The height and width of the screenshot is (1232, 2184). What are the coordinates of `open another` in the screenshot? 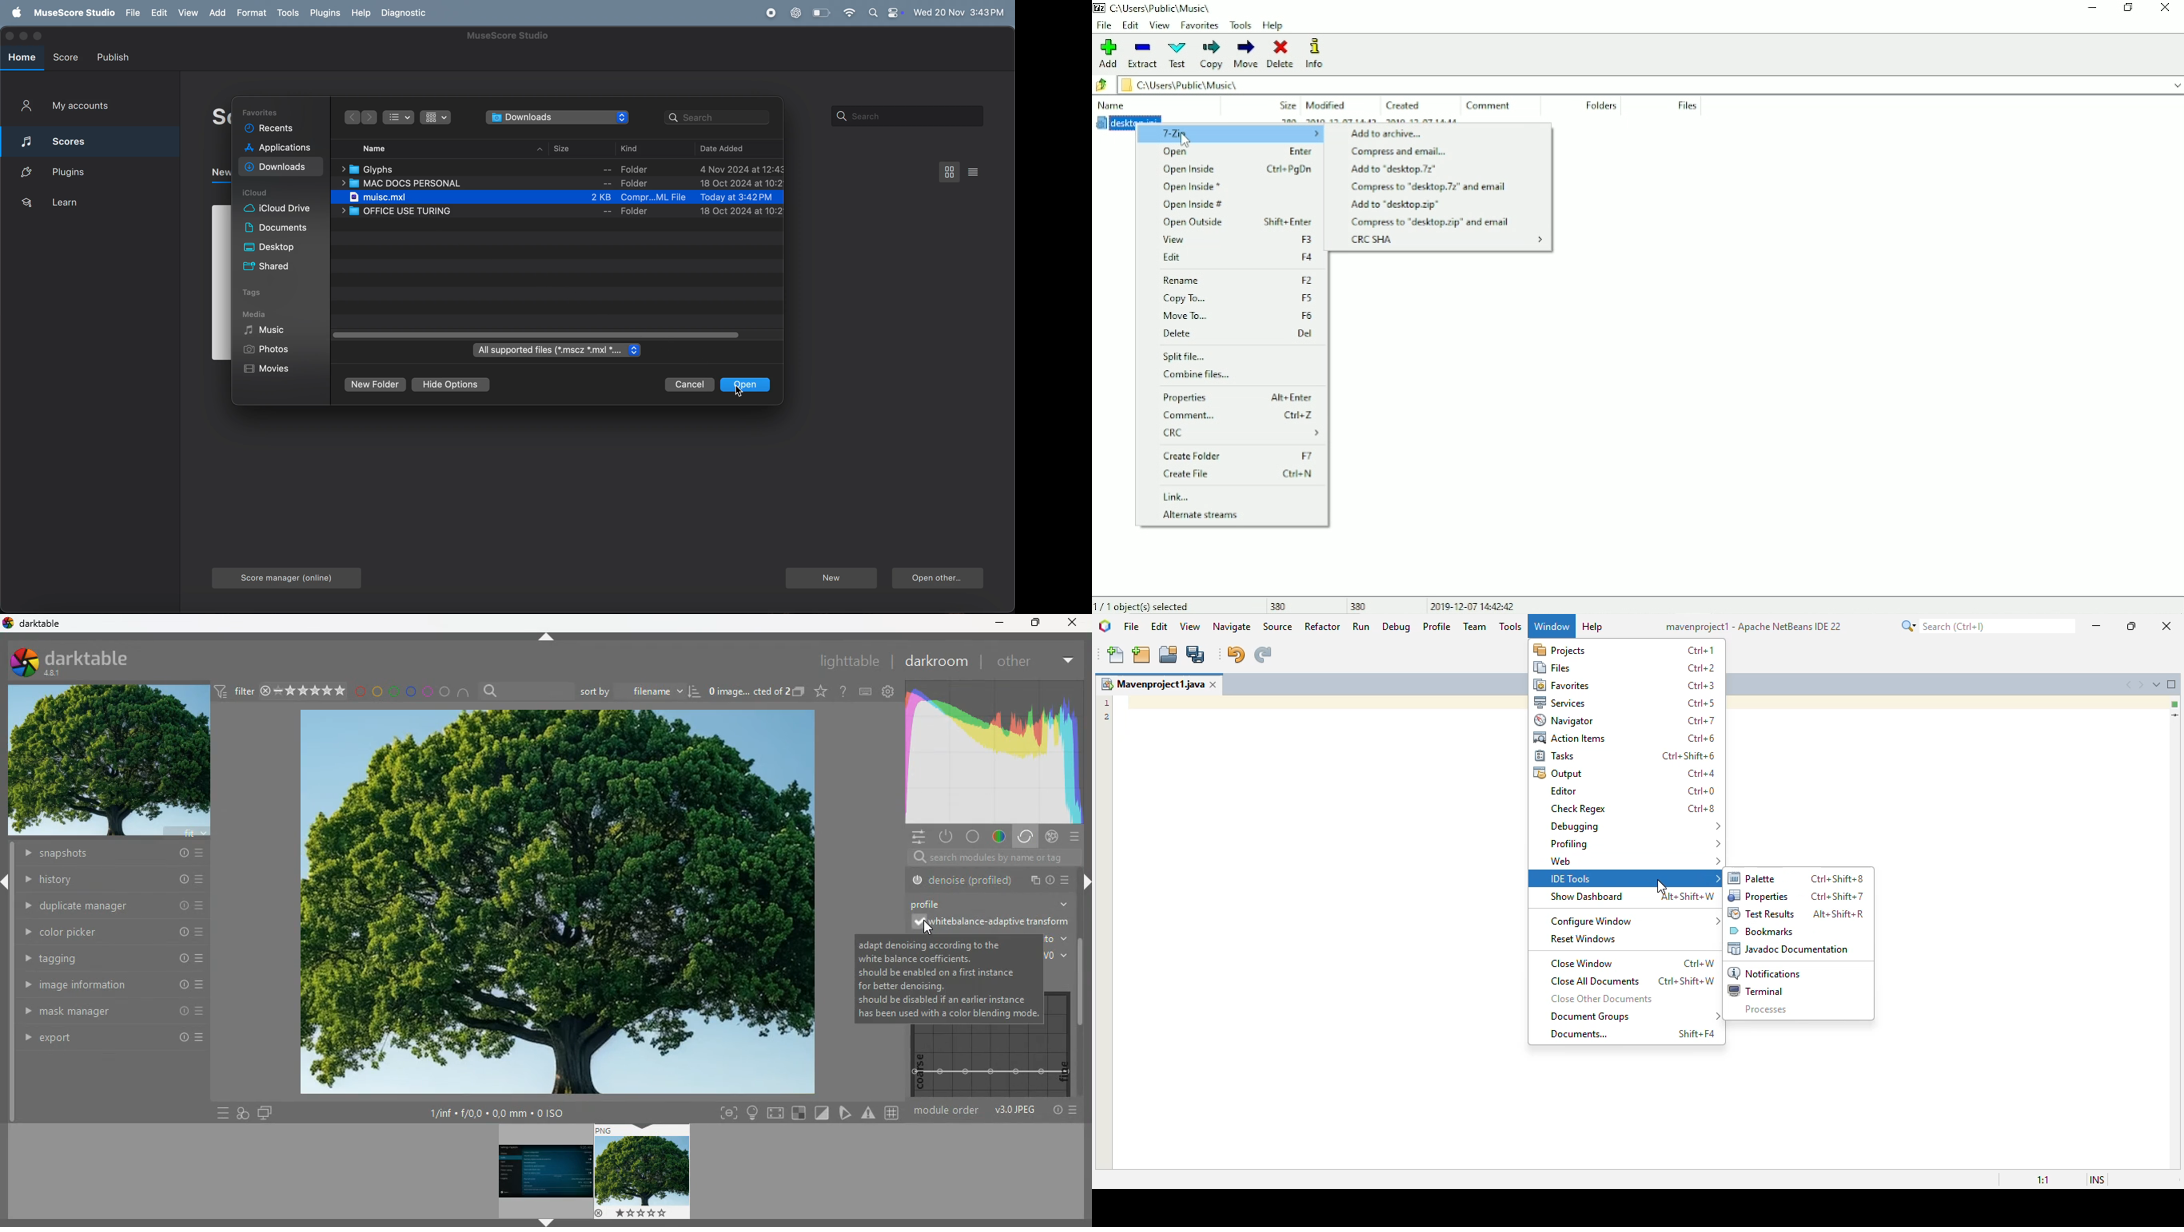 It's located at (939, 578).